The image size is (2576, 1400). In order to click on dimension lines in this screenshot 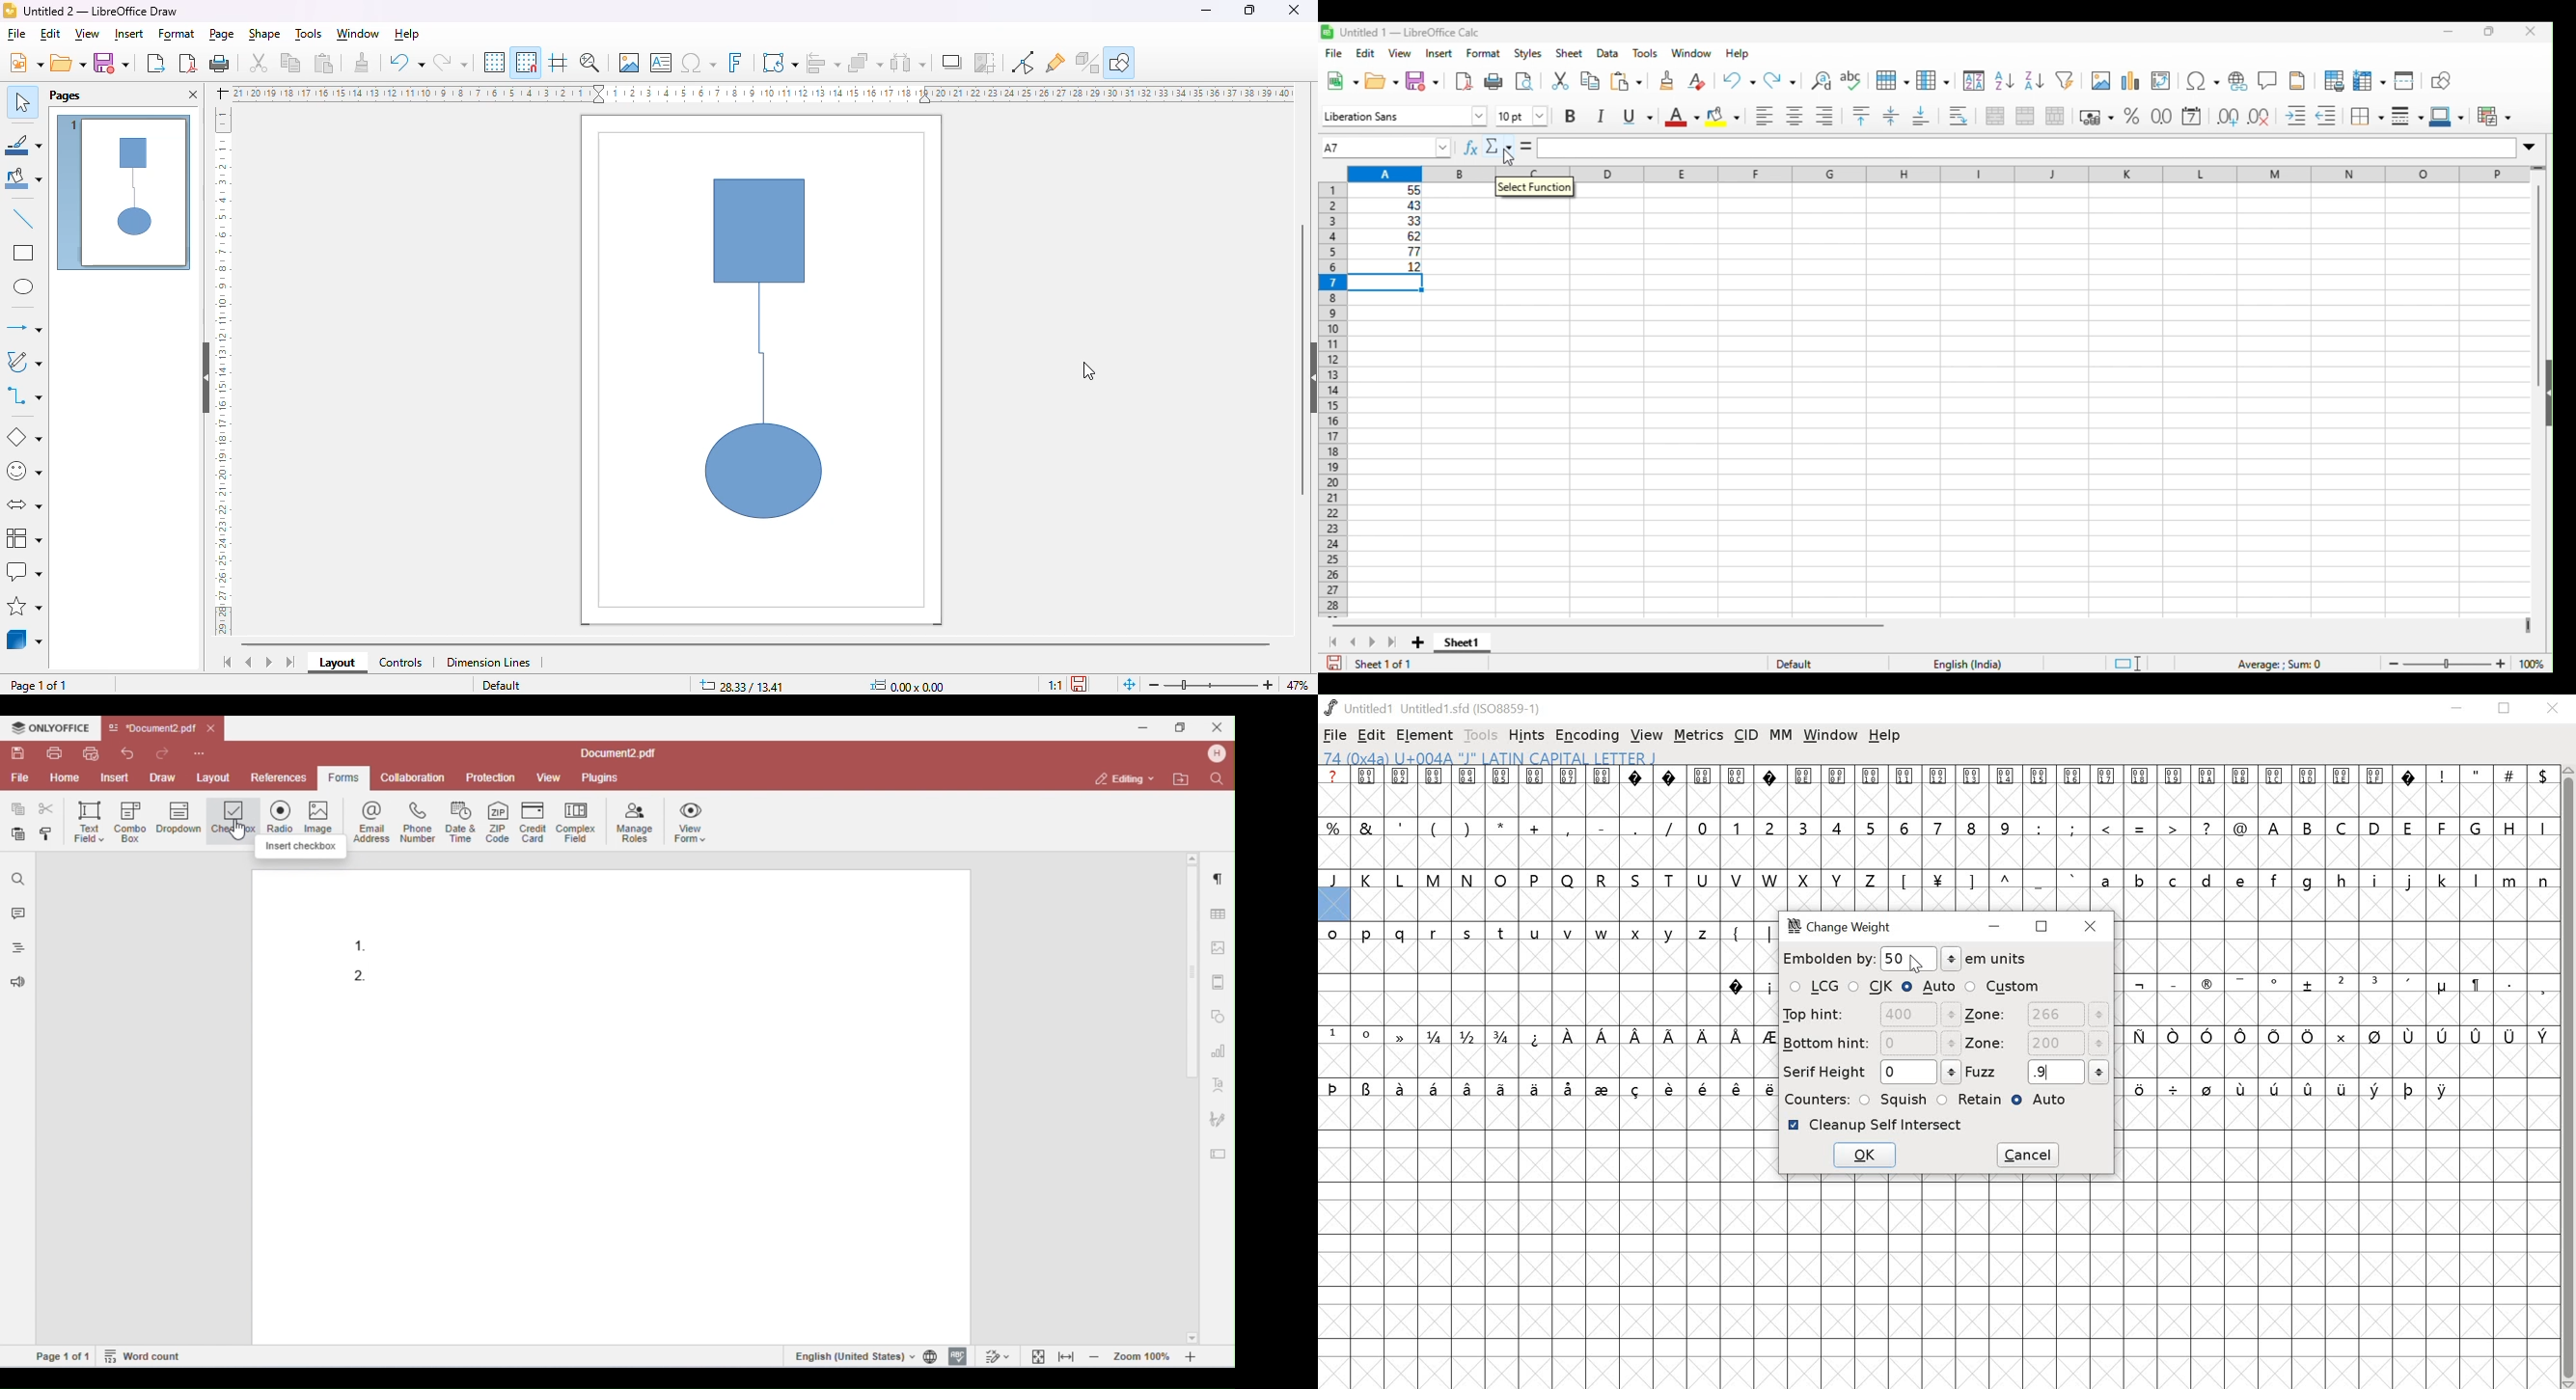, I will do `click(488, 662)`.